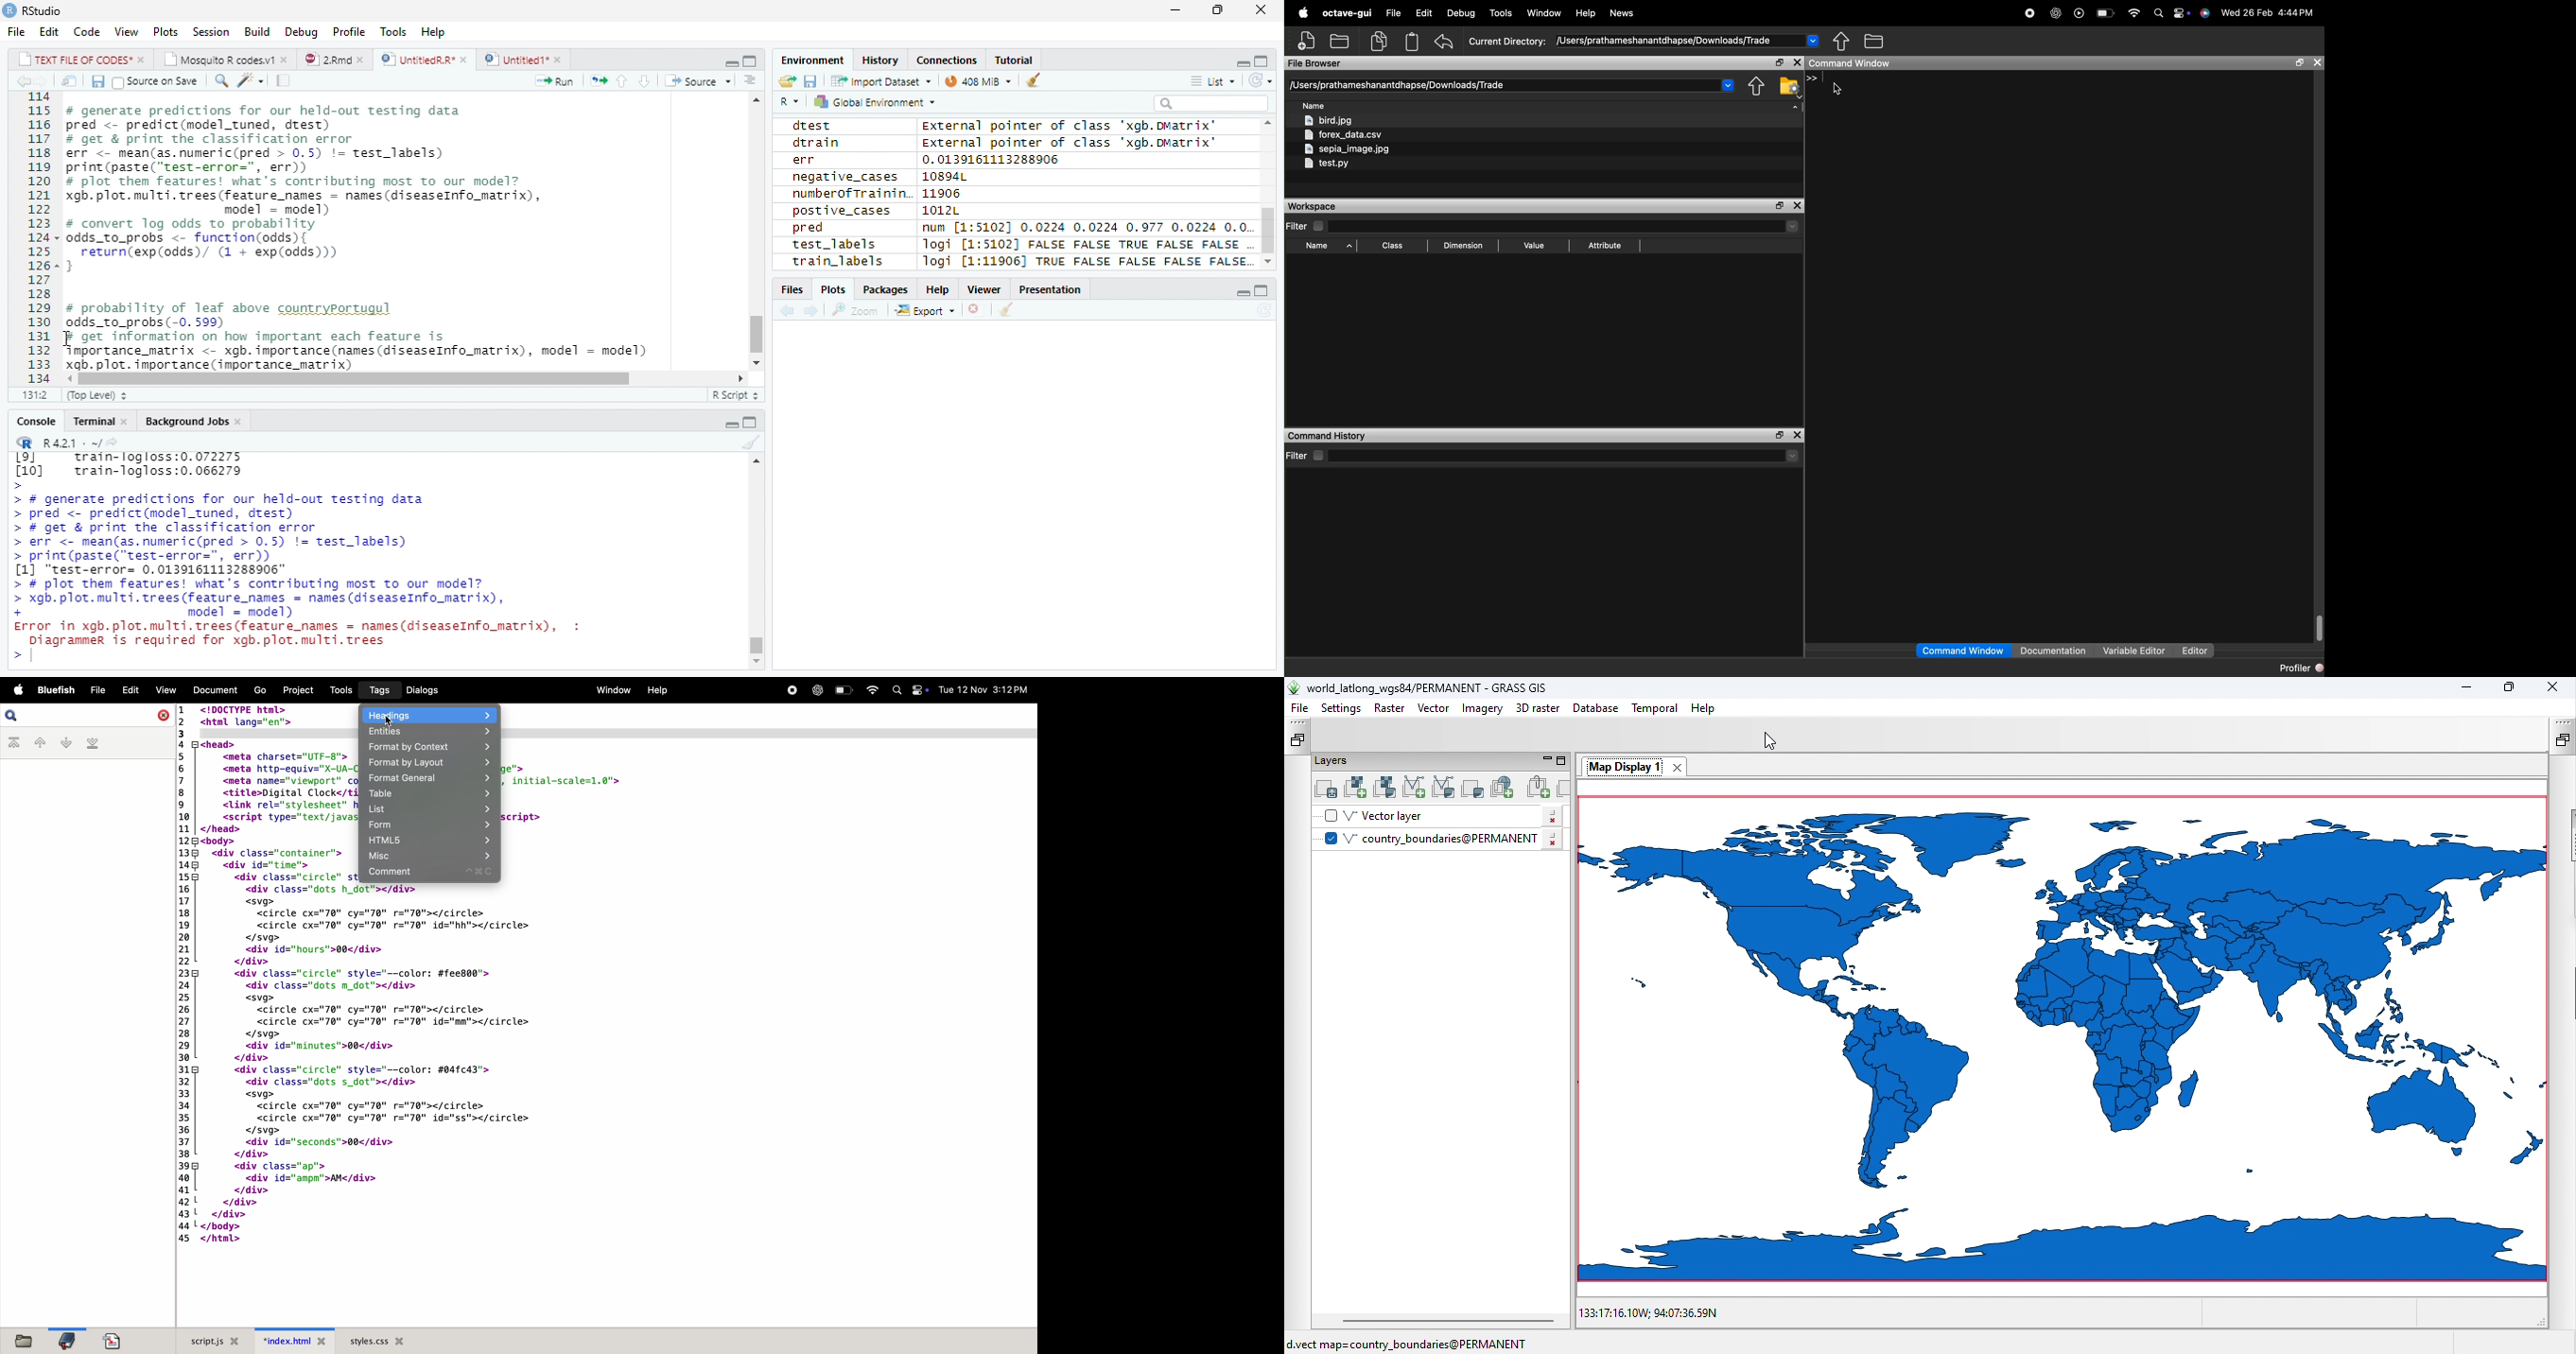  I want to click on 11906, so click(943, 193).